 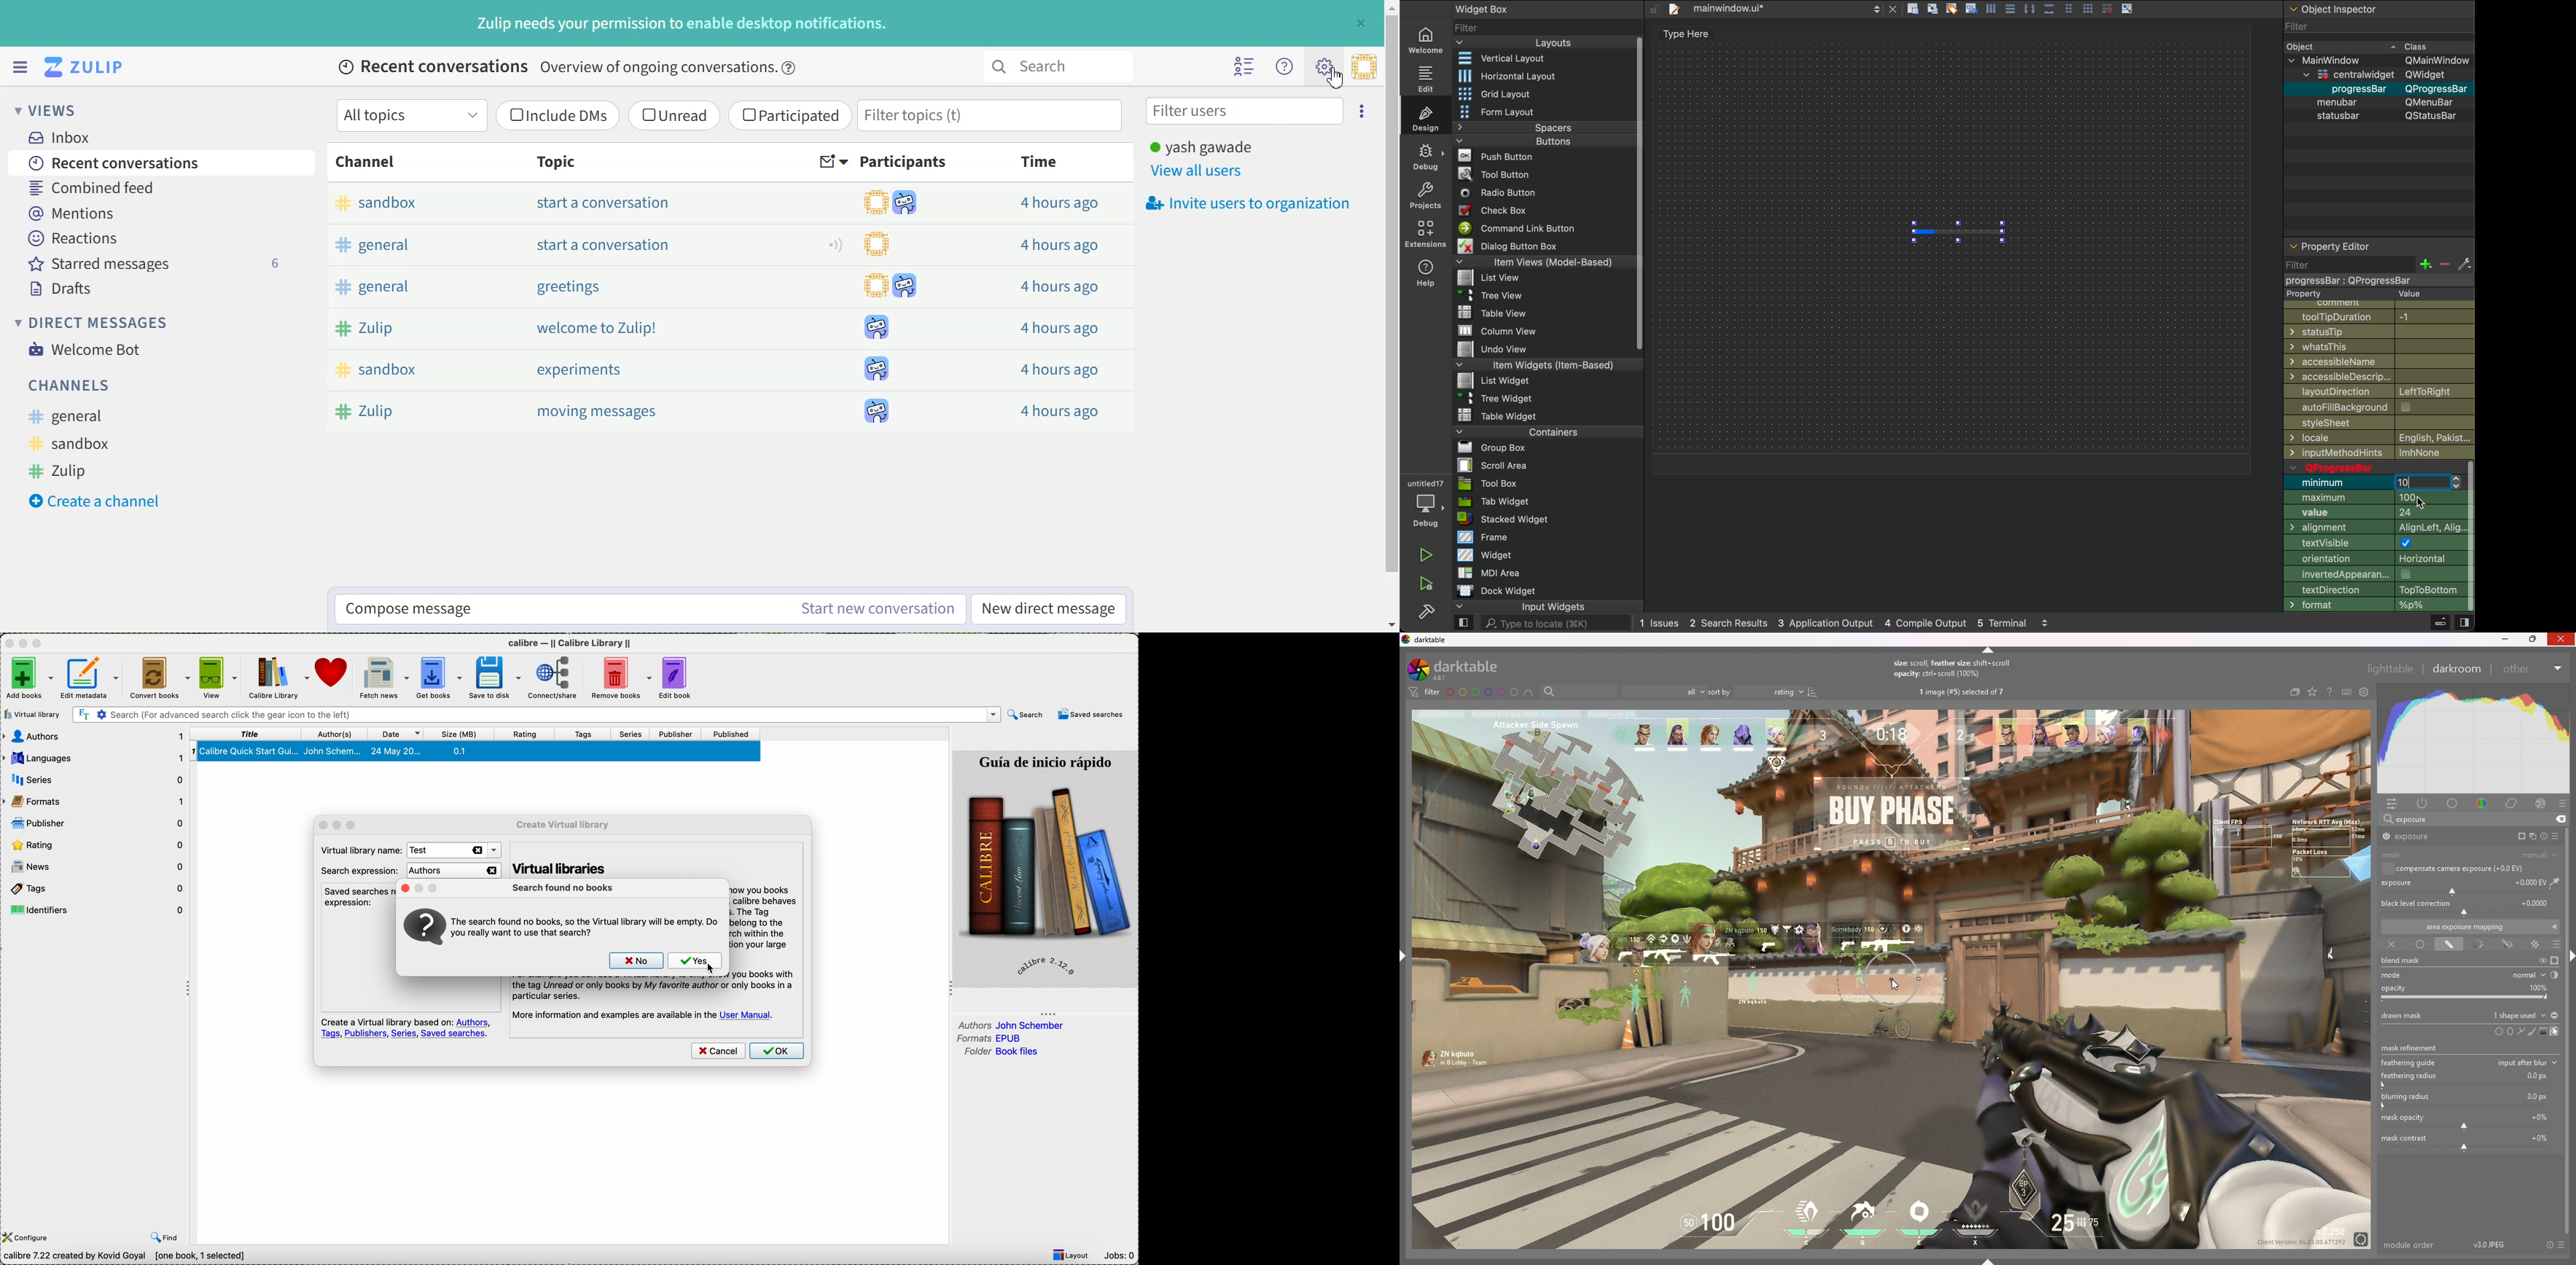 What do you see at coordinates (2377, 271) in the screenshot?
I see `filter` at bounding box center [2377, 271].